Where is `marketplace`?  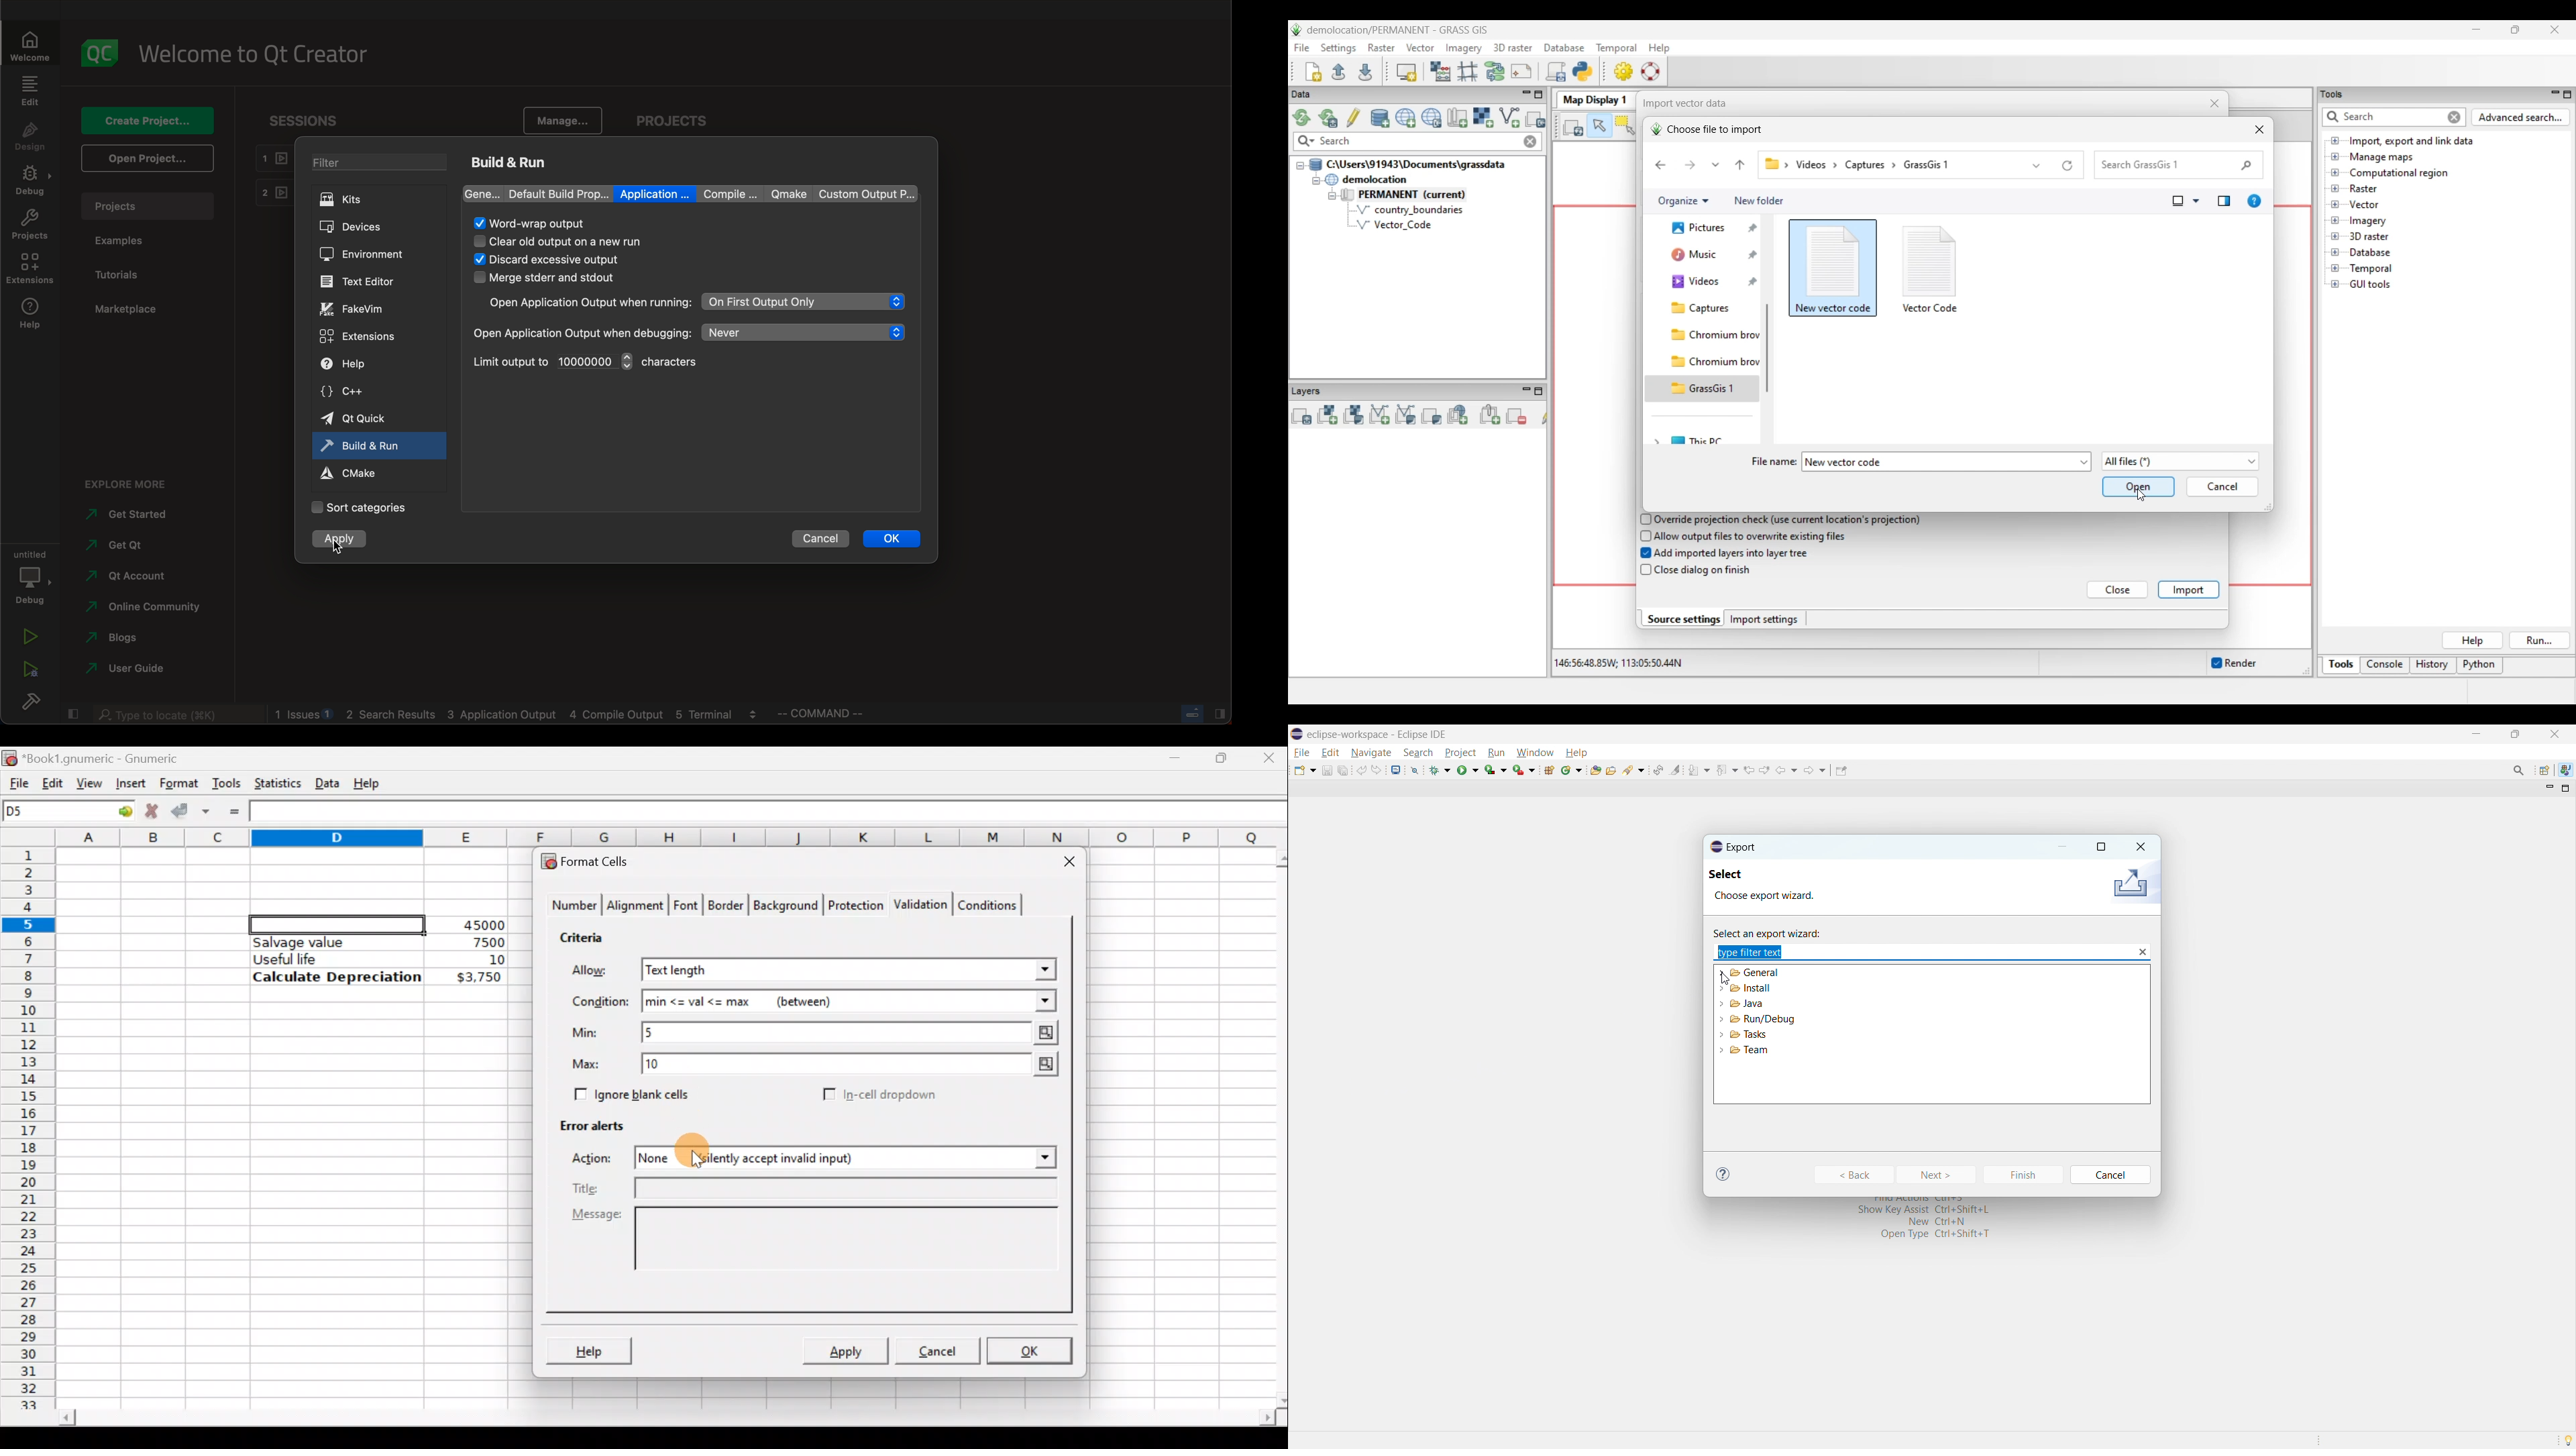 marketplace is located at coordinates (129, 310).